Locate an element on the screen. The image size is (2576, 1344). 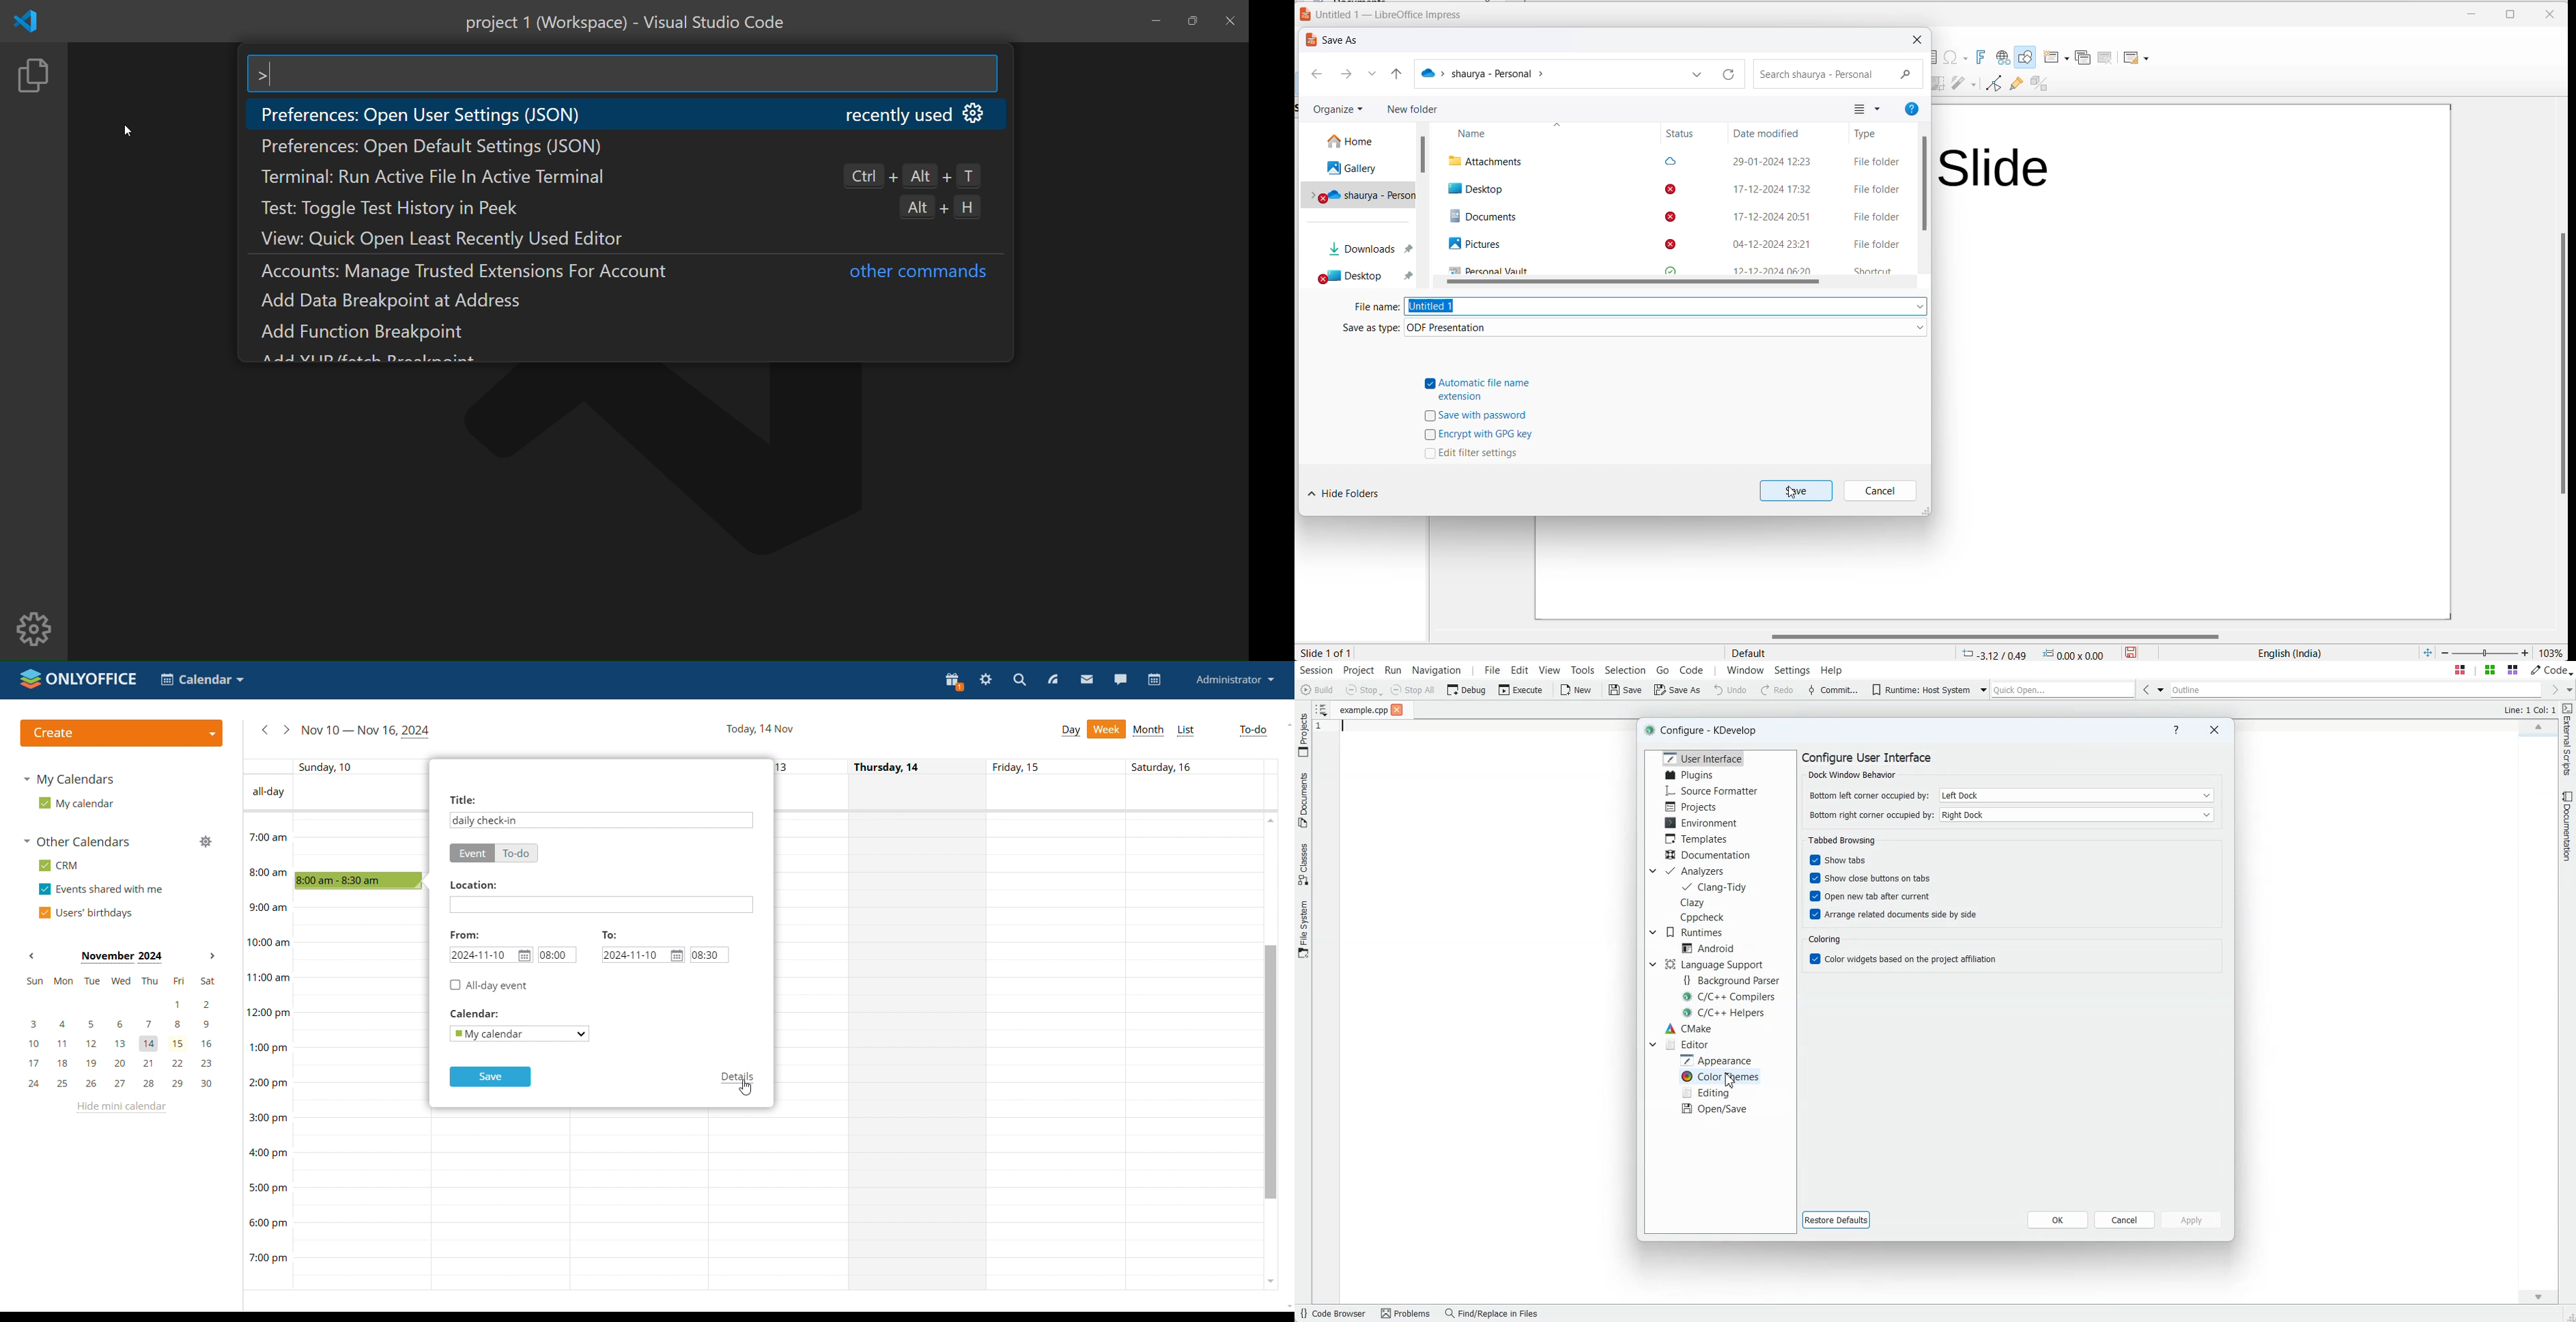
zoom percentage is located at coordinates (2551, 652).